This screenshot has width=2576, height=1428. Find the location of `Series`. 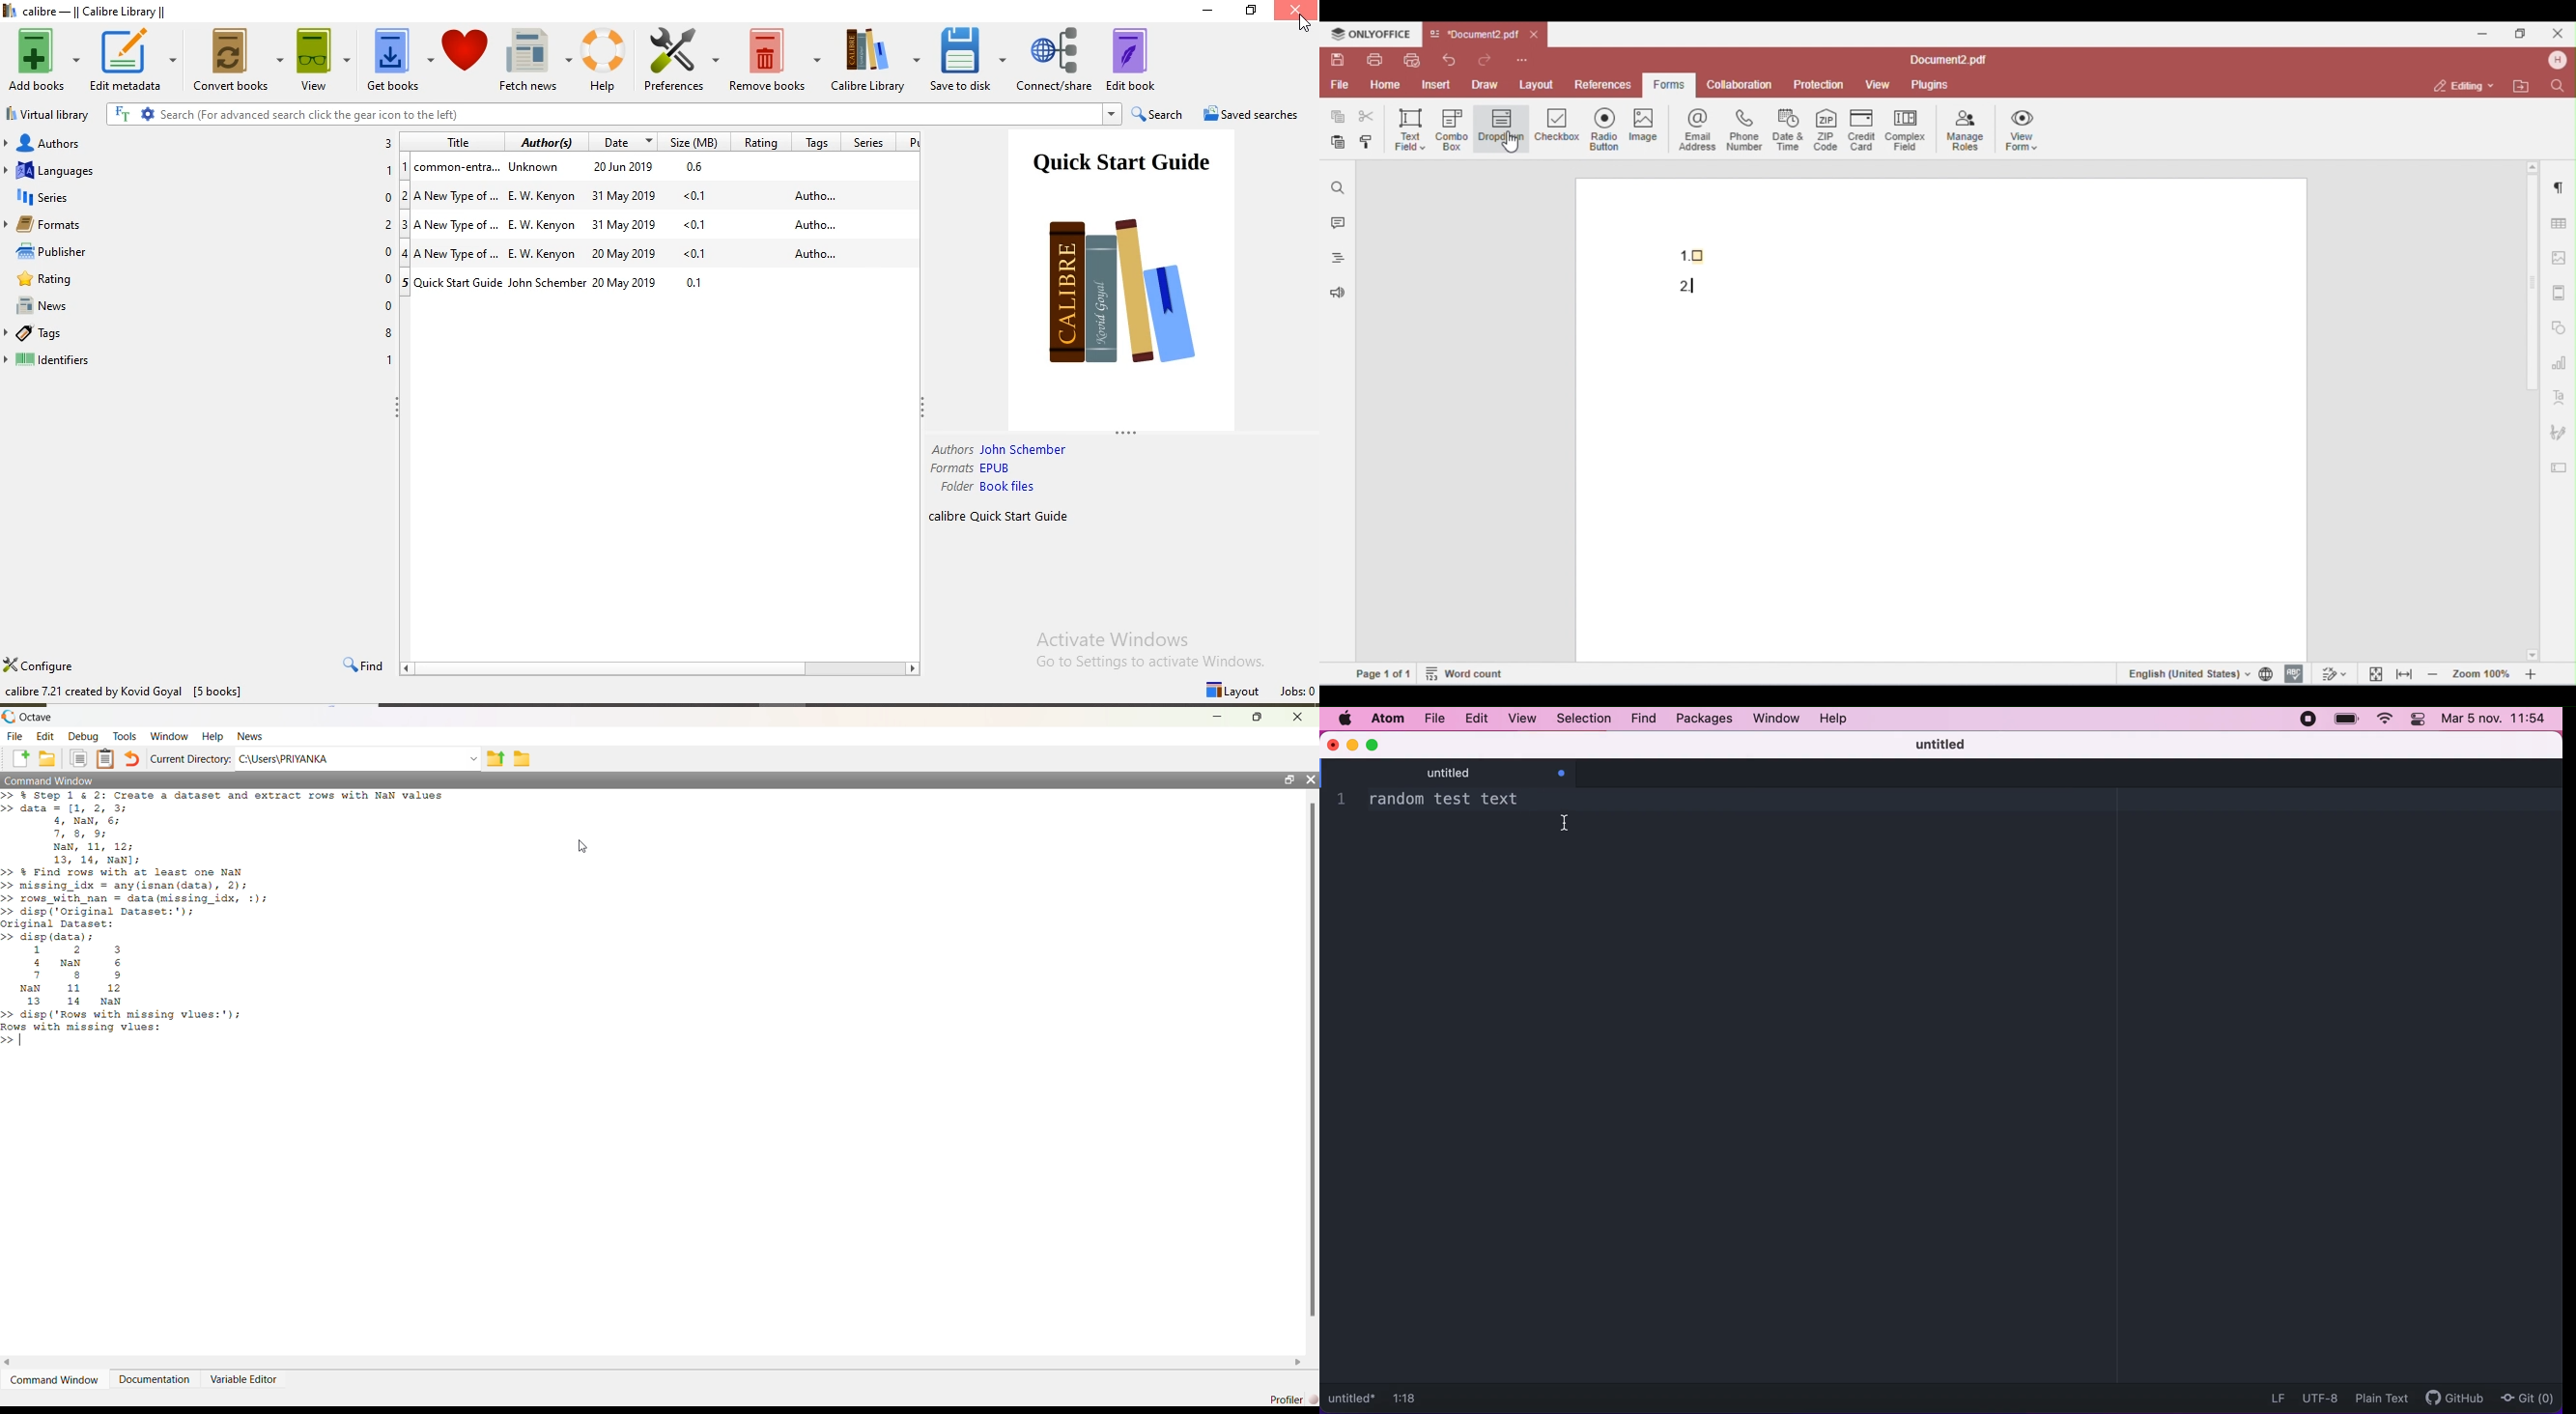

Series is located at coordinates (865, 142).